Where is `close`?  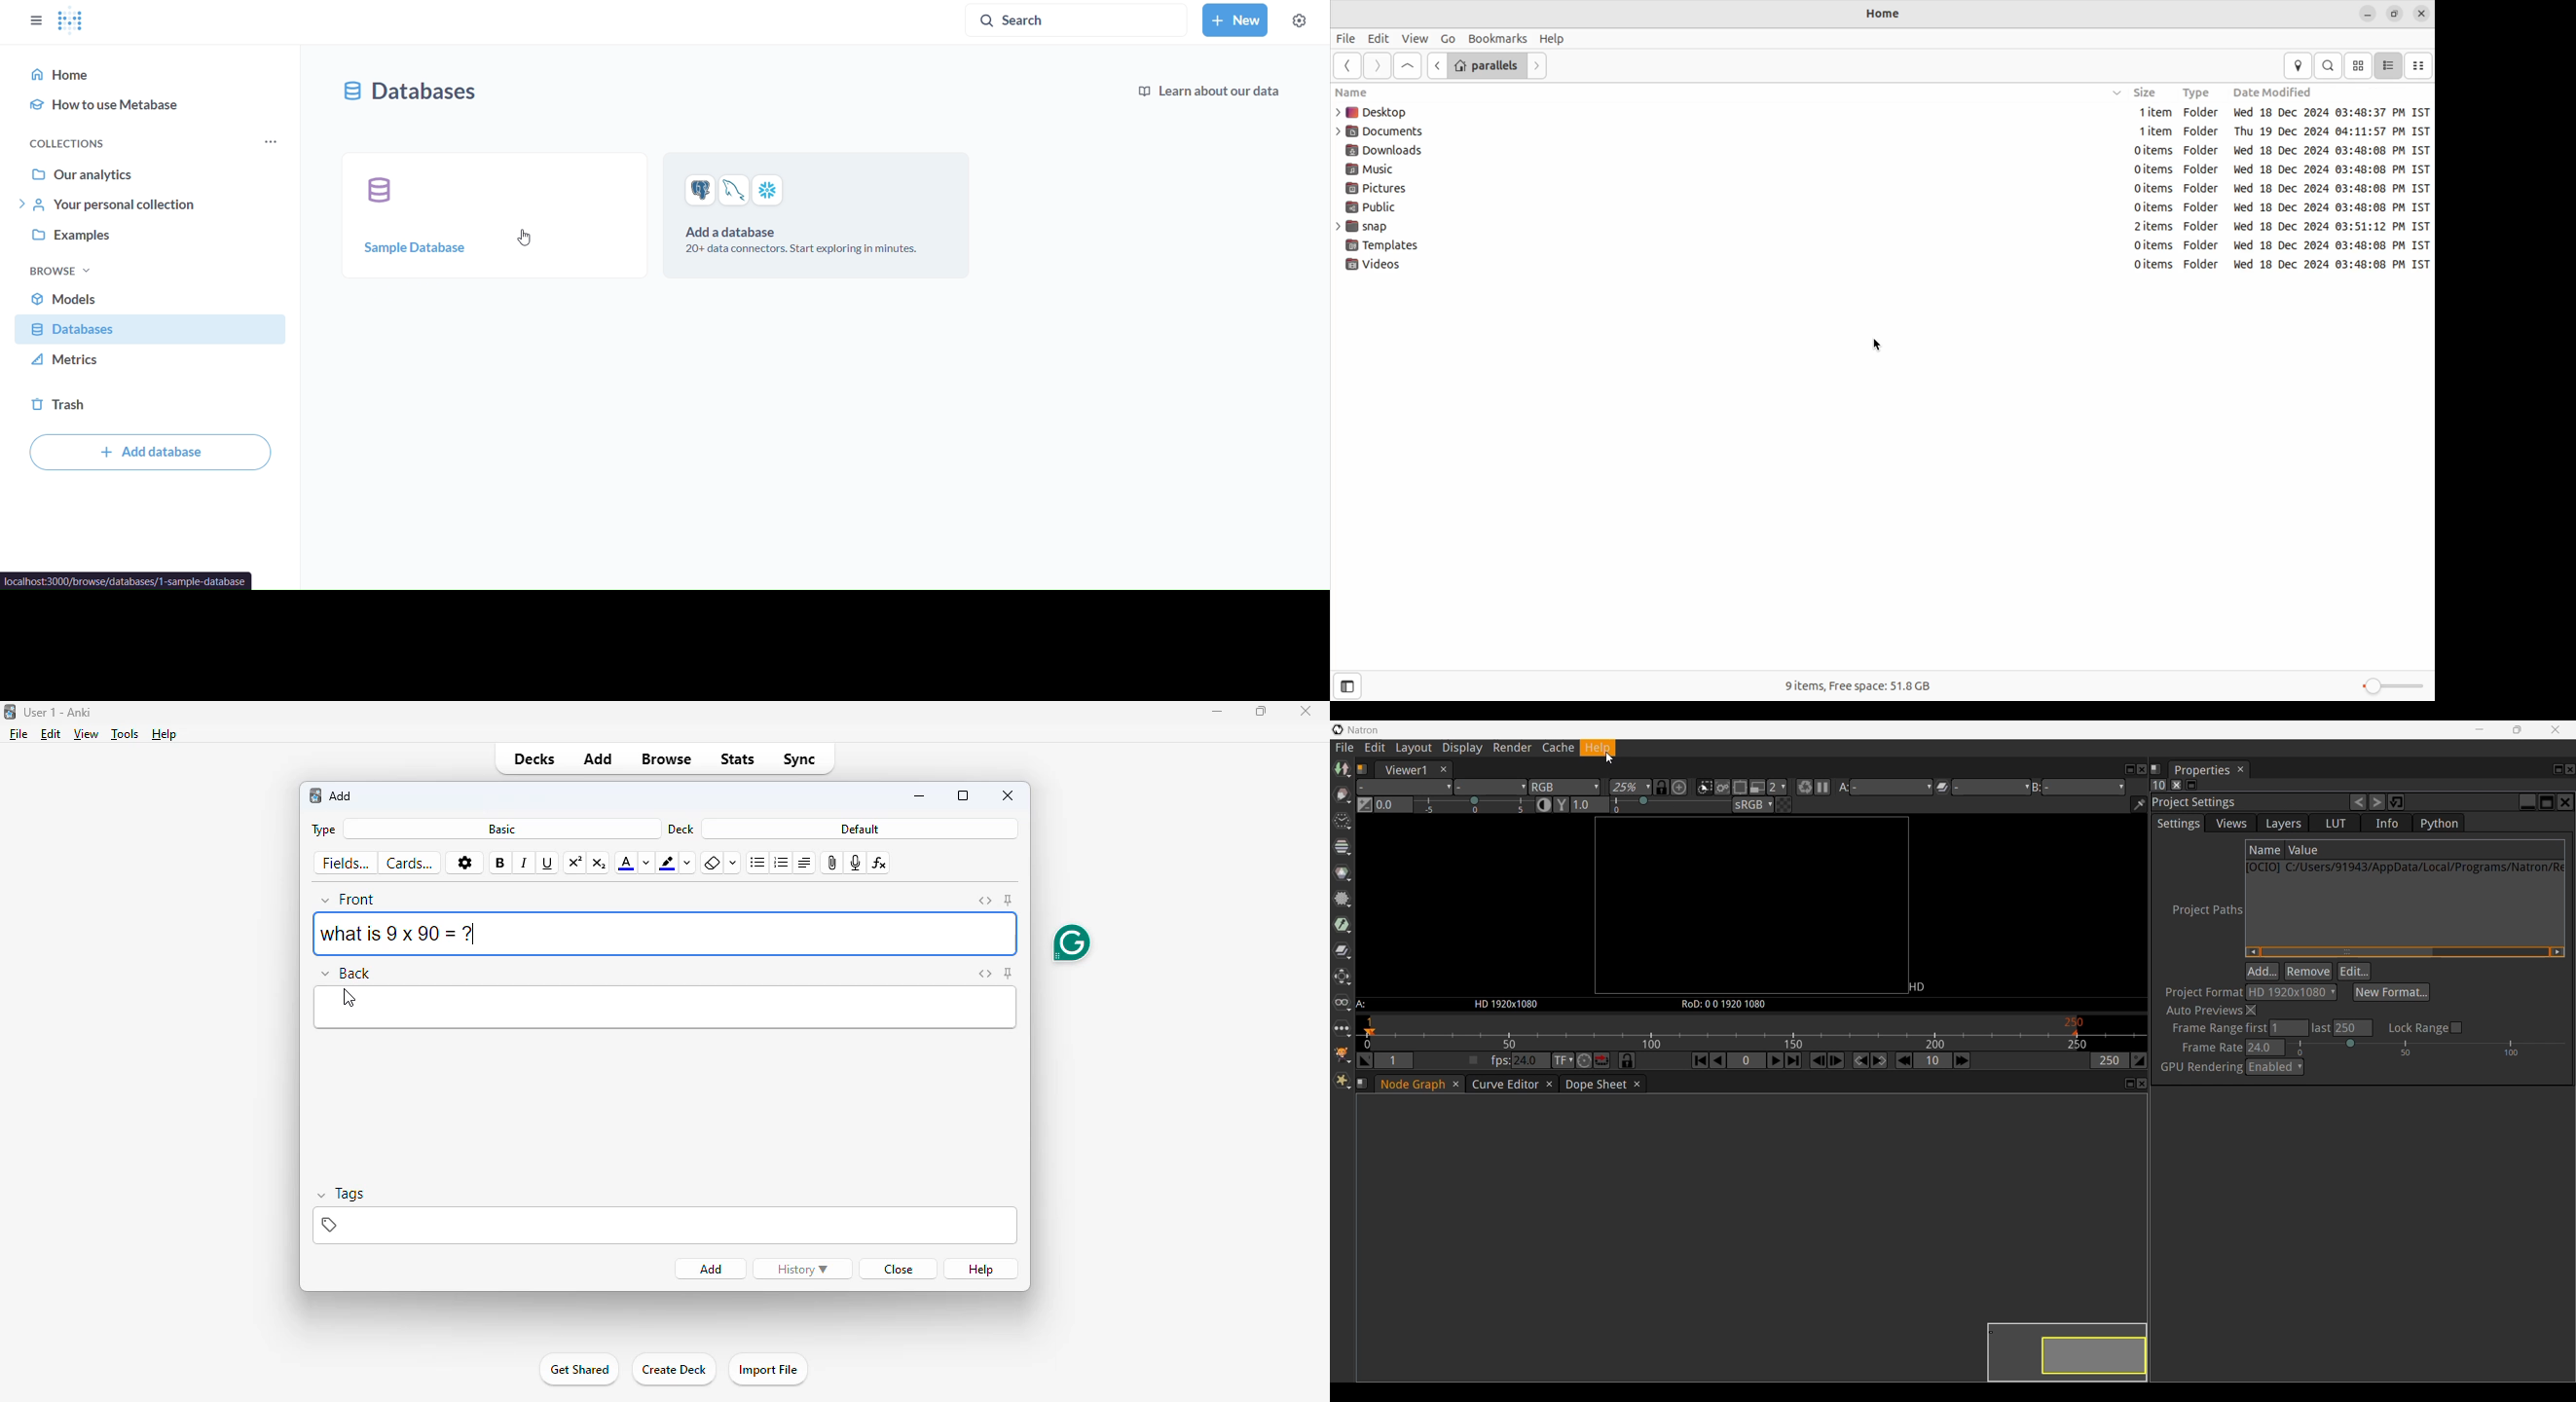 close is located at coordinates (896, 1269).